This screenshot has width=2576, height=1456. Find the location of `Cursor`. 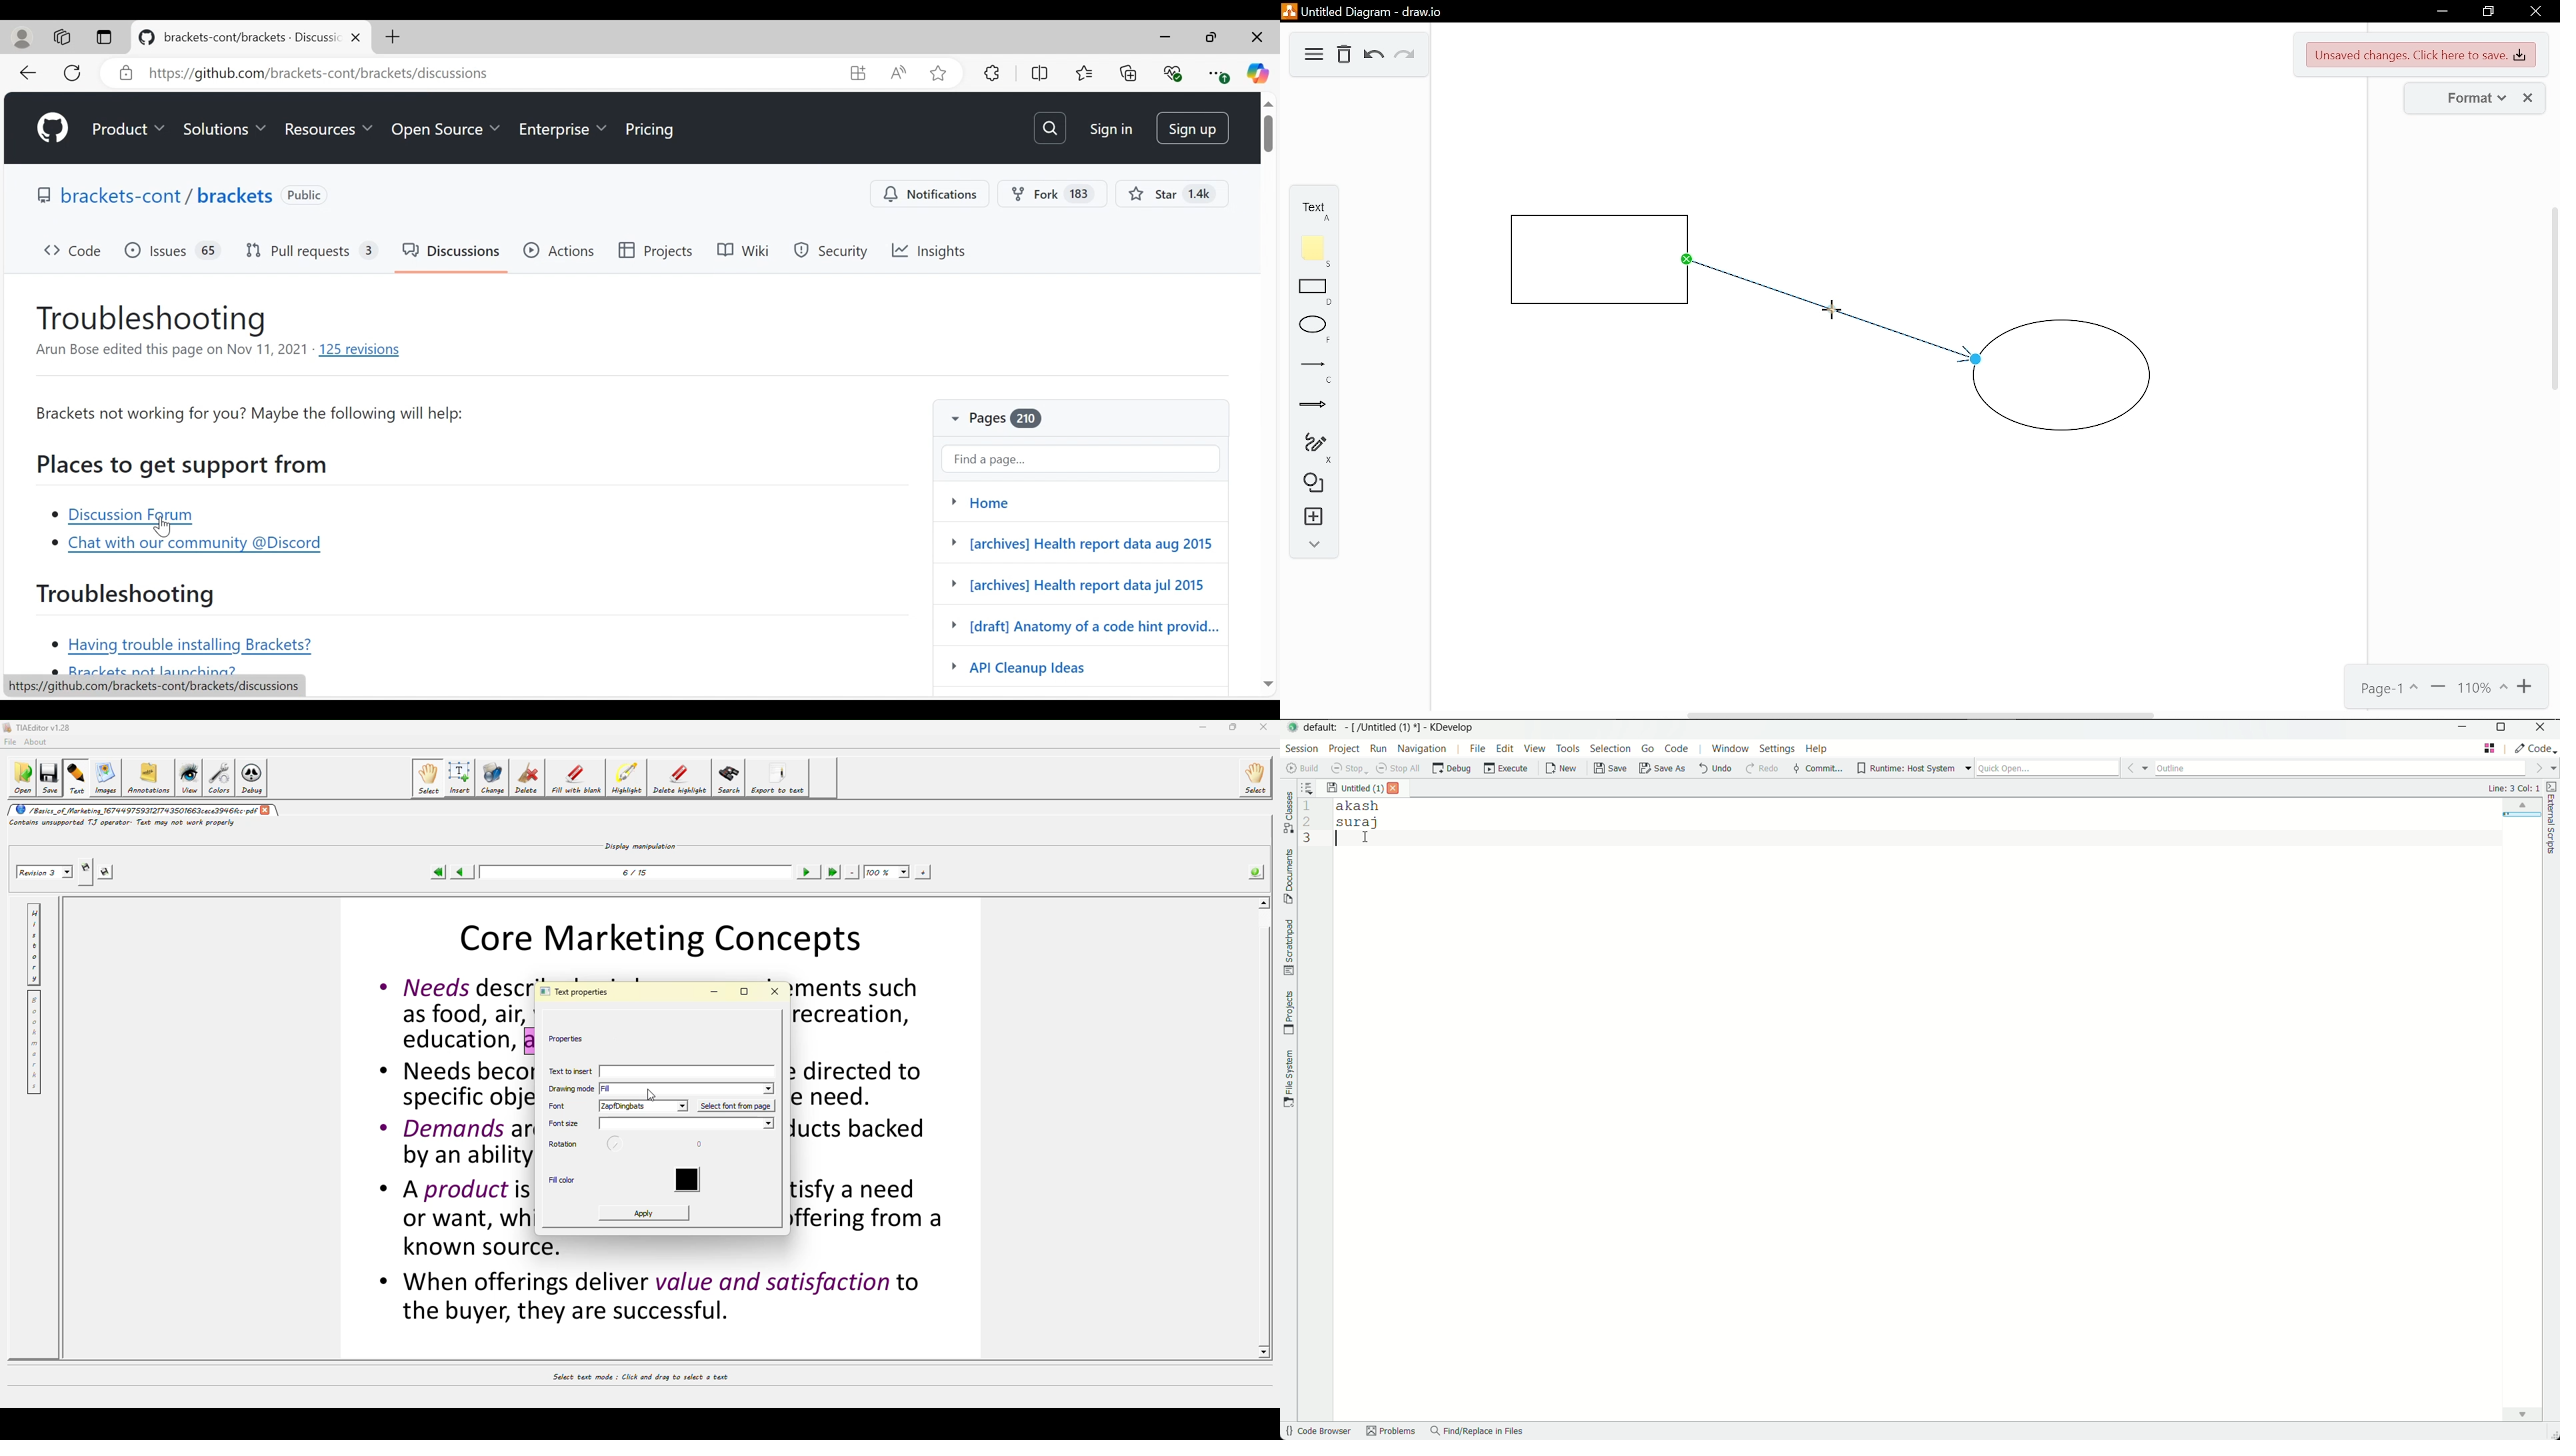

Cursor is located at coordinates (1367, 837).